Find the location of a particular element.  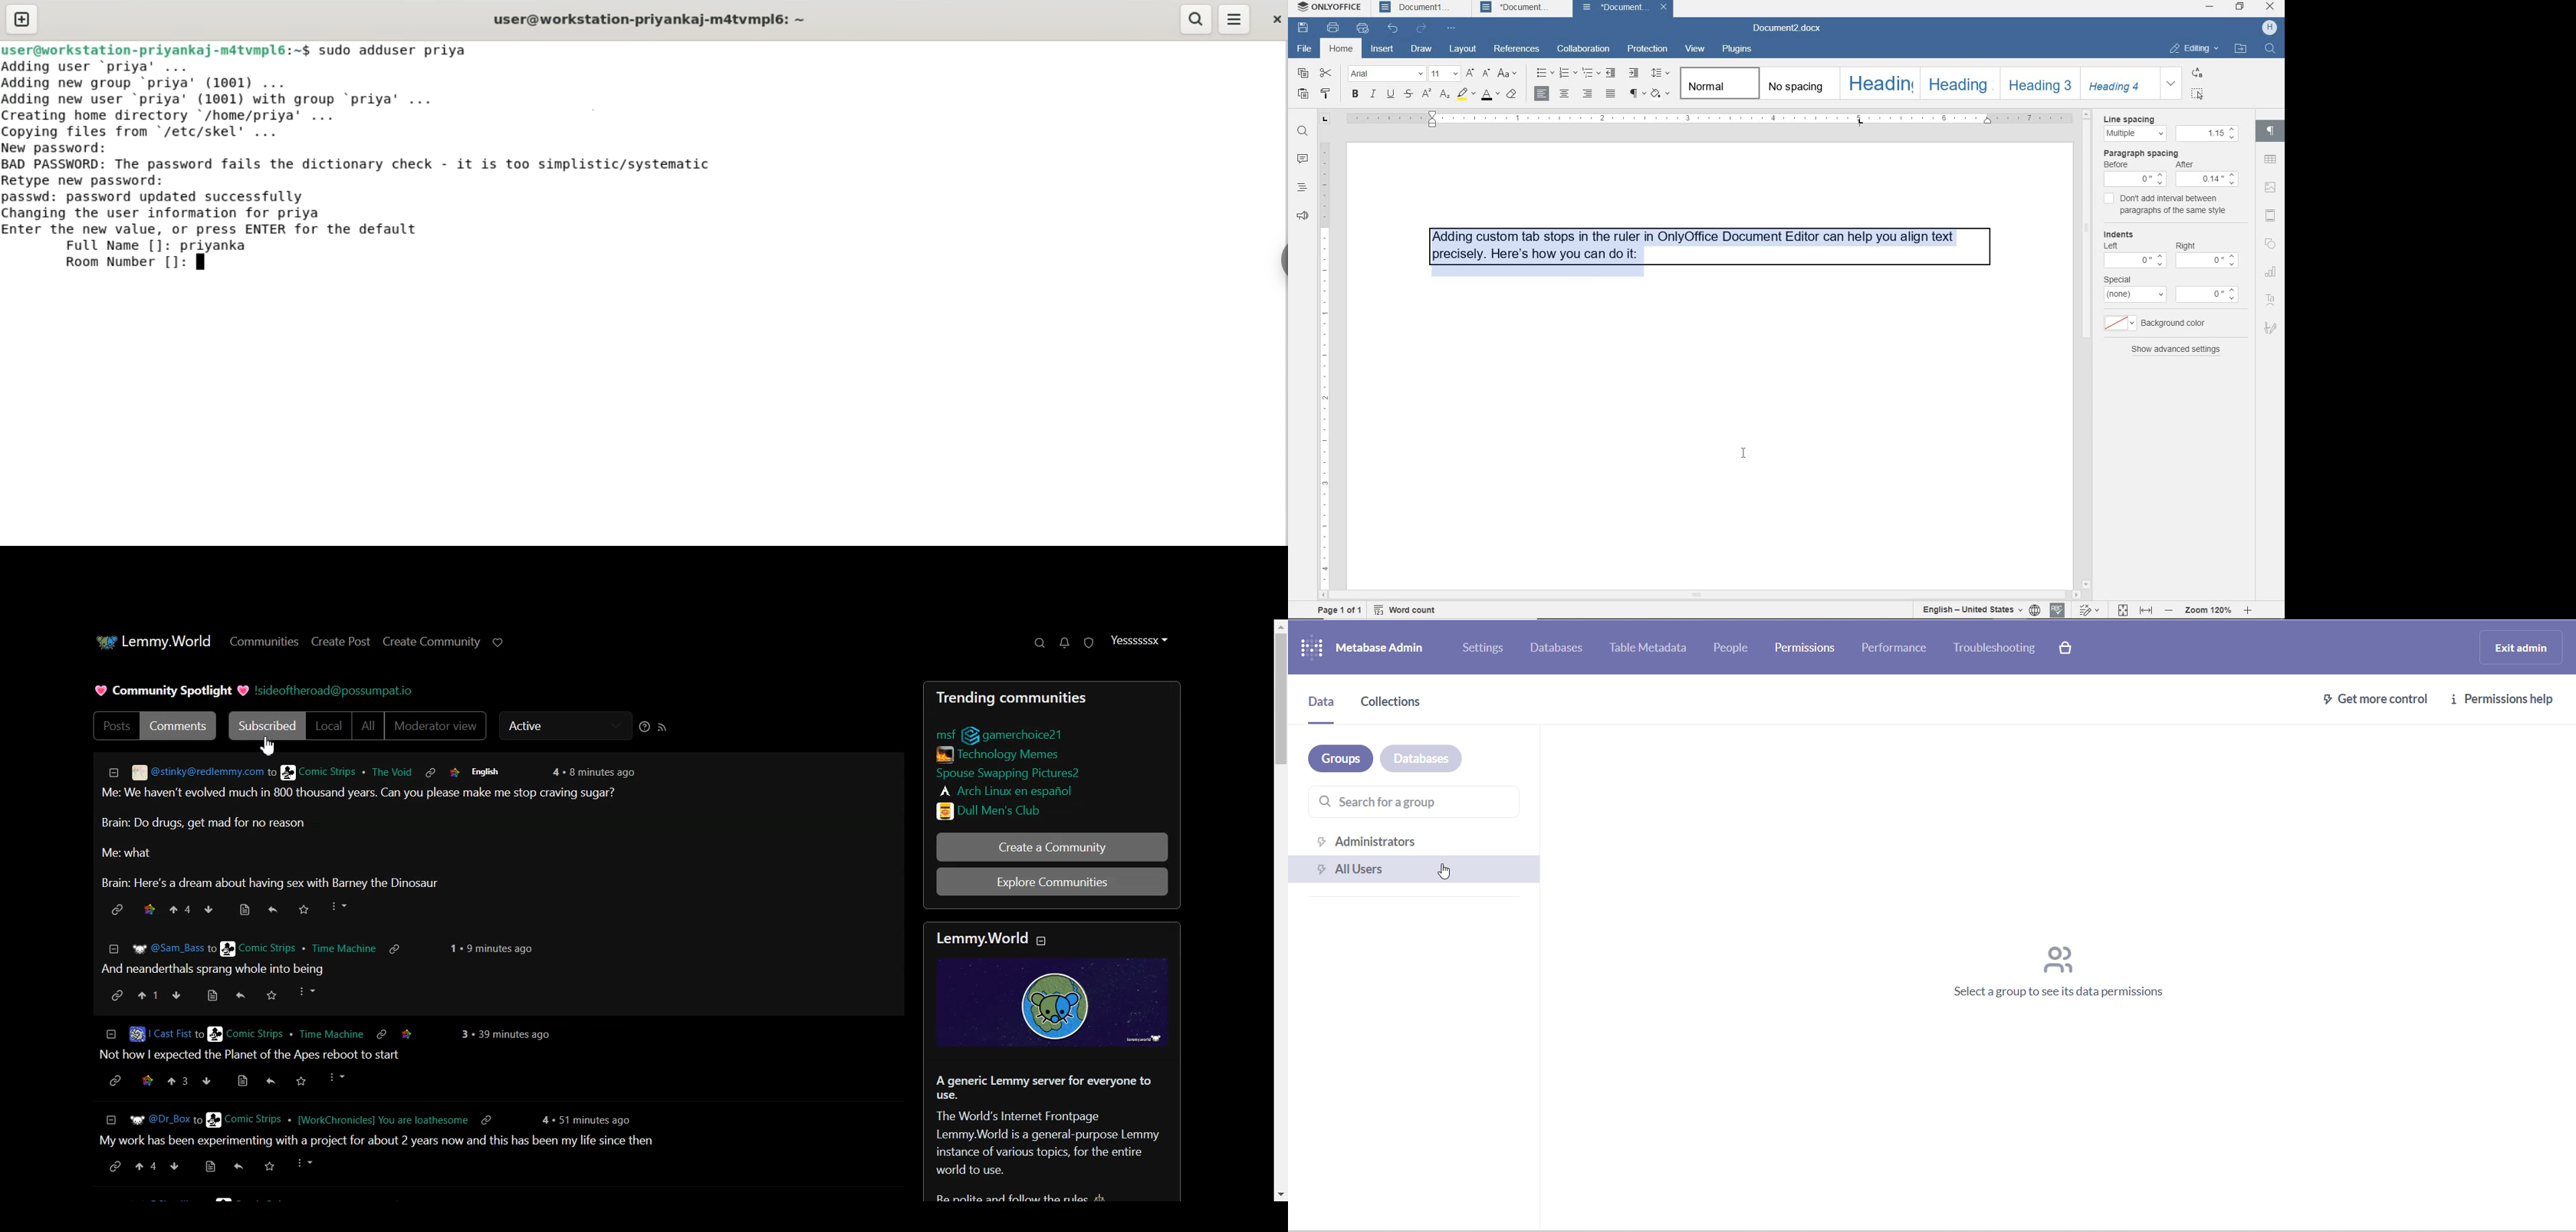

username is located at coordinates (151, 949).